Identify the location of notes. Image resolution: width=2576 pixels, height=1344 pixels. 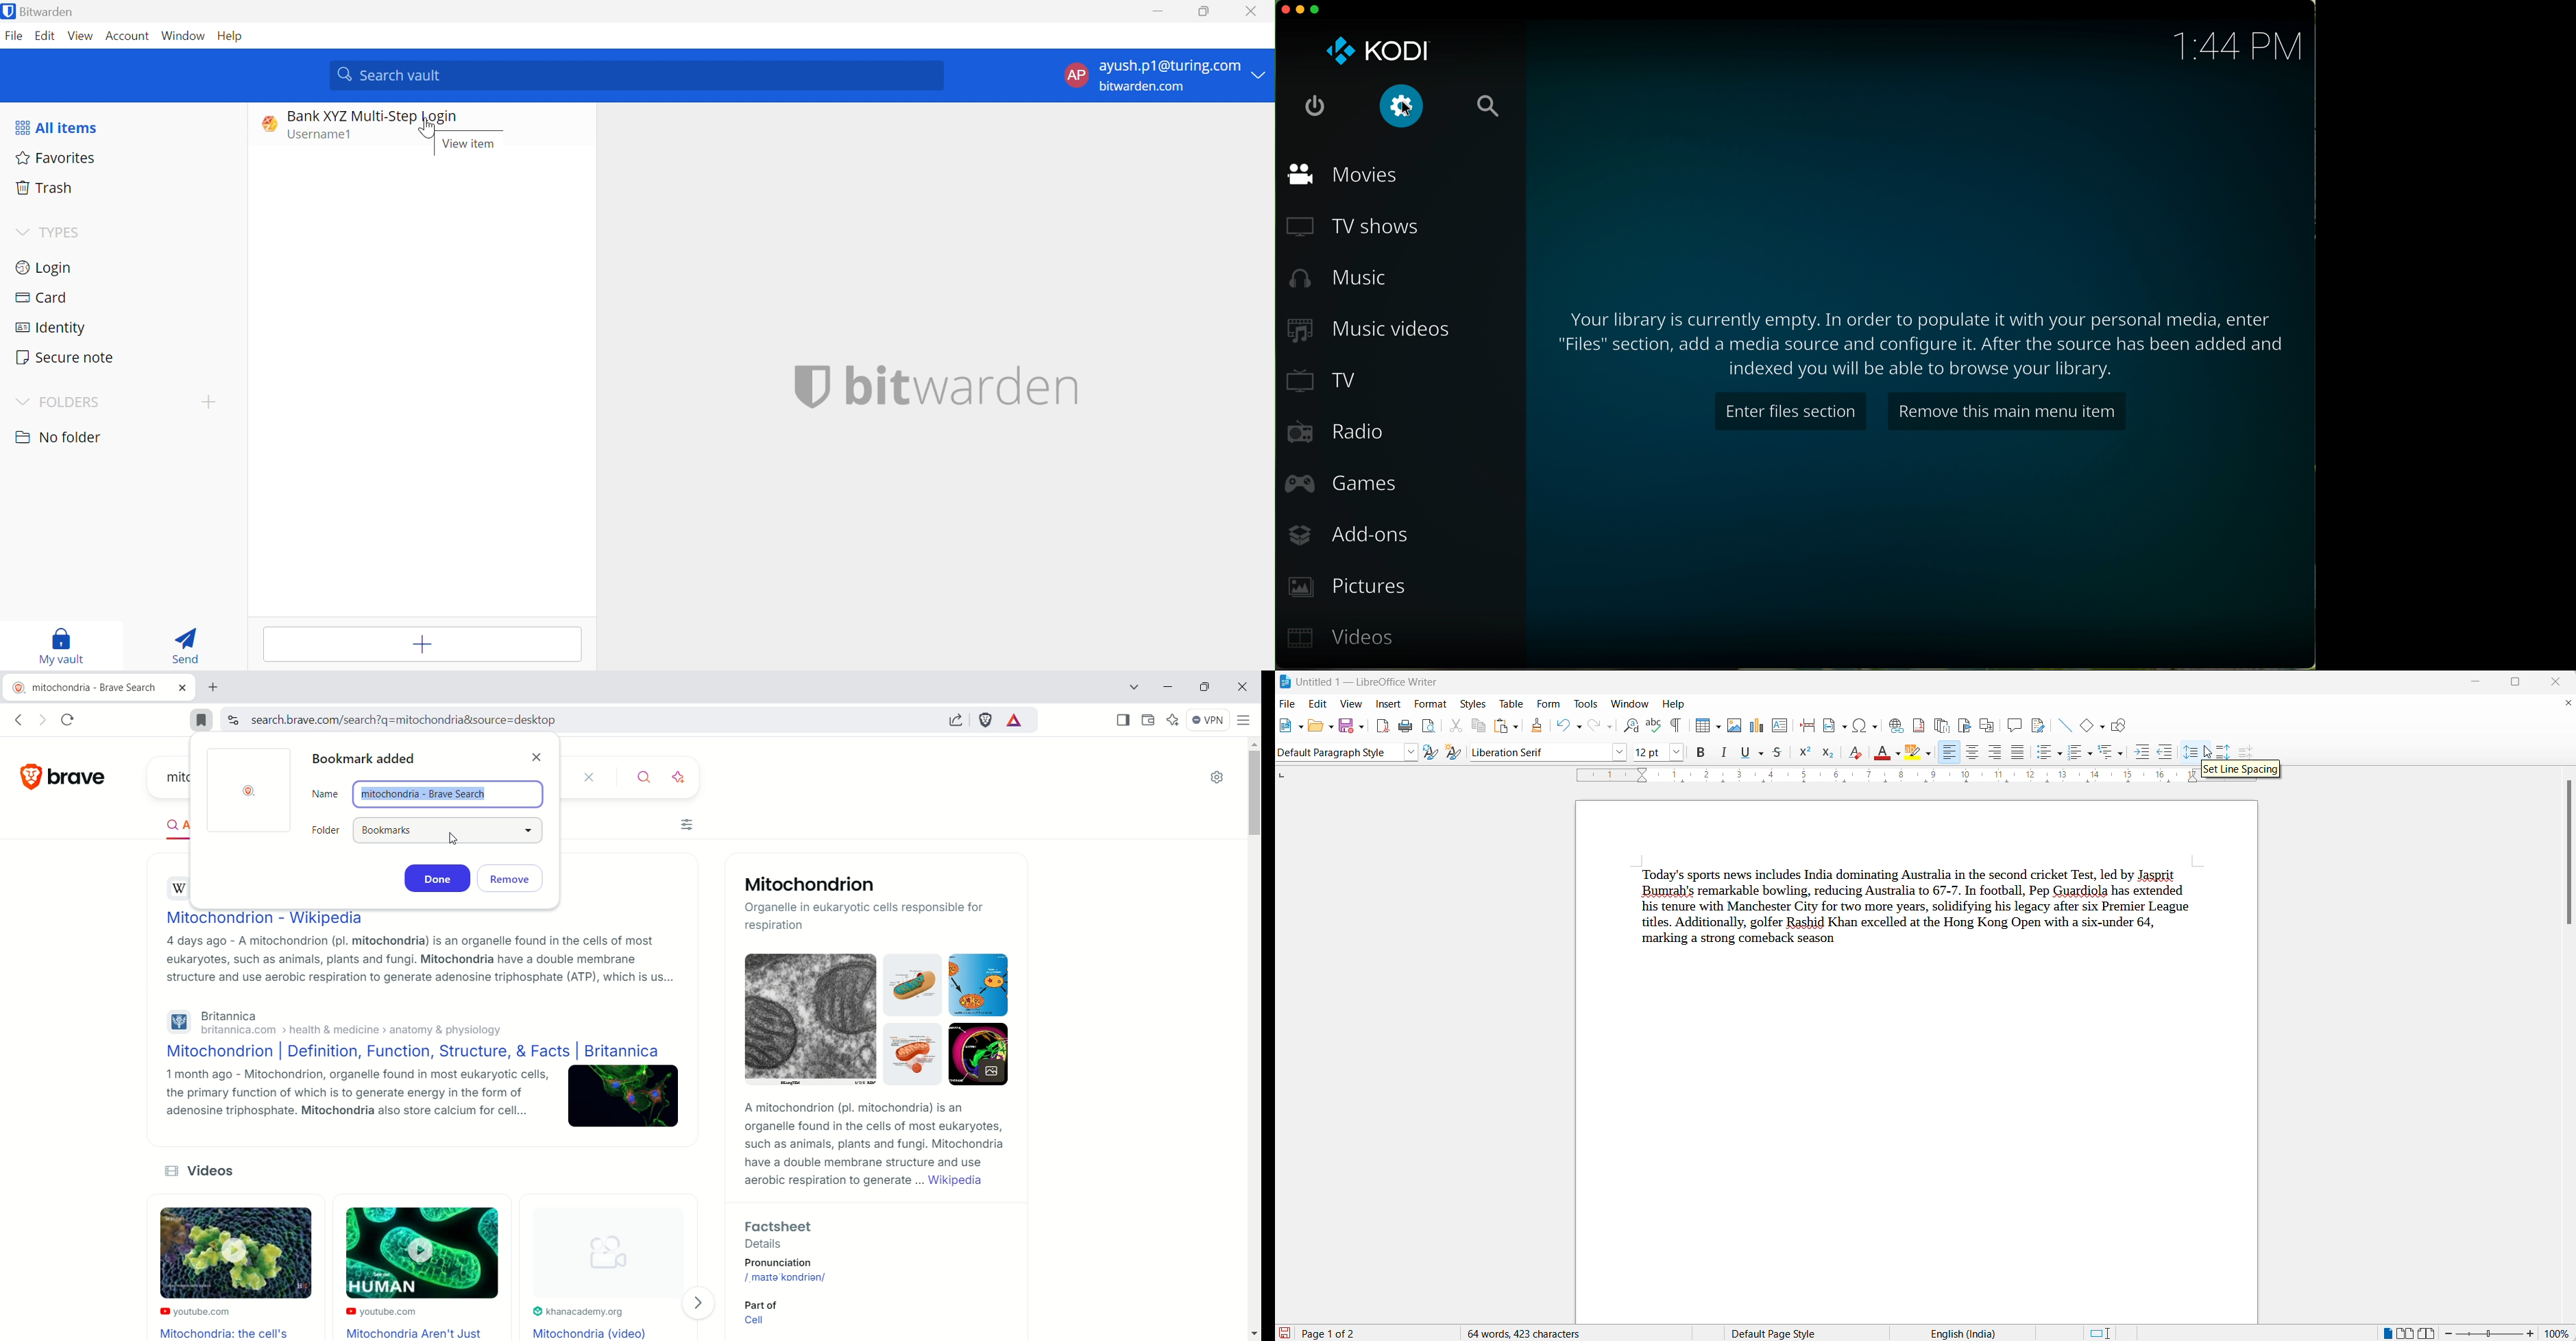
(1922, 341).